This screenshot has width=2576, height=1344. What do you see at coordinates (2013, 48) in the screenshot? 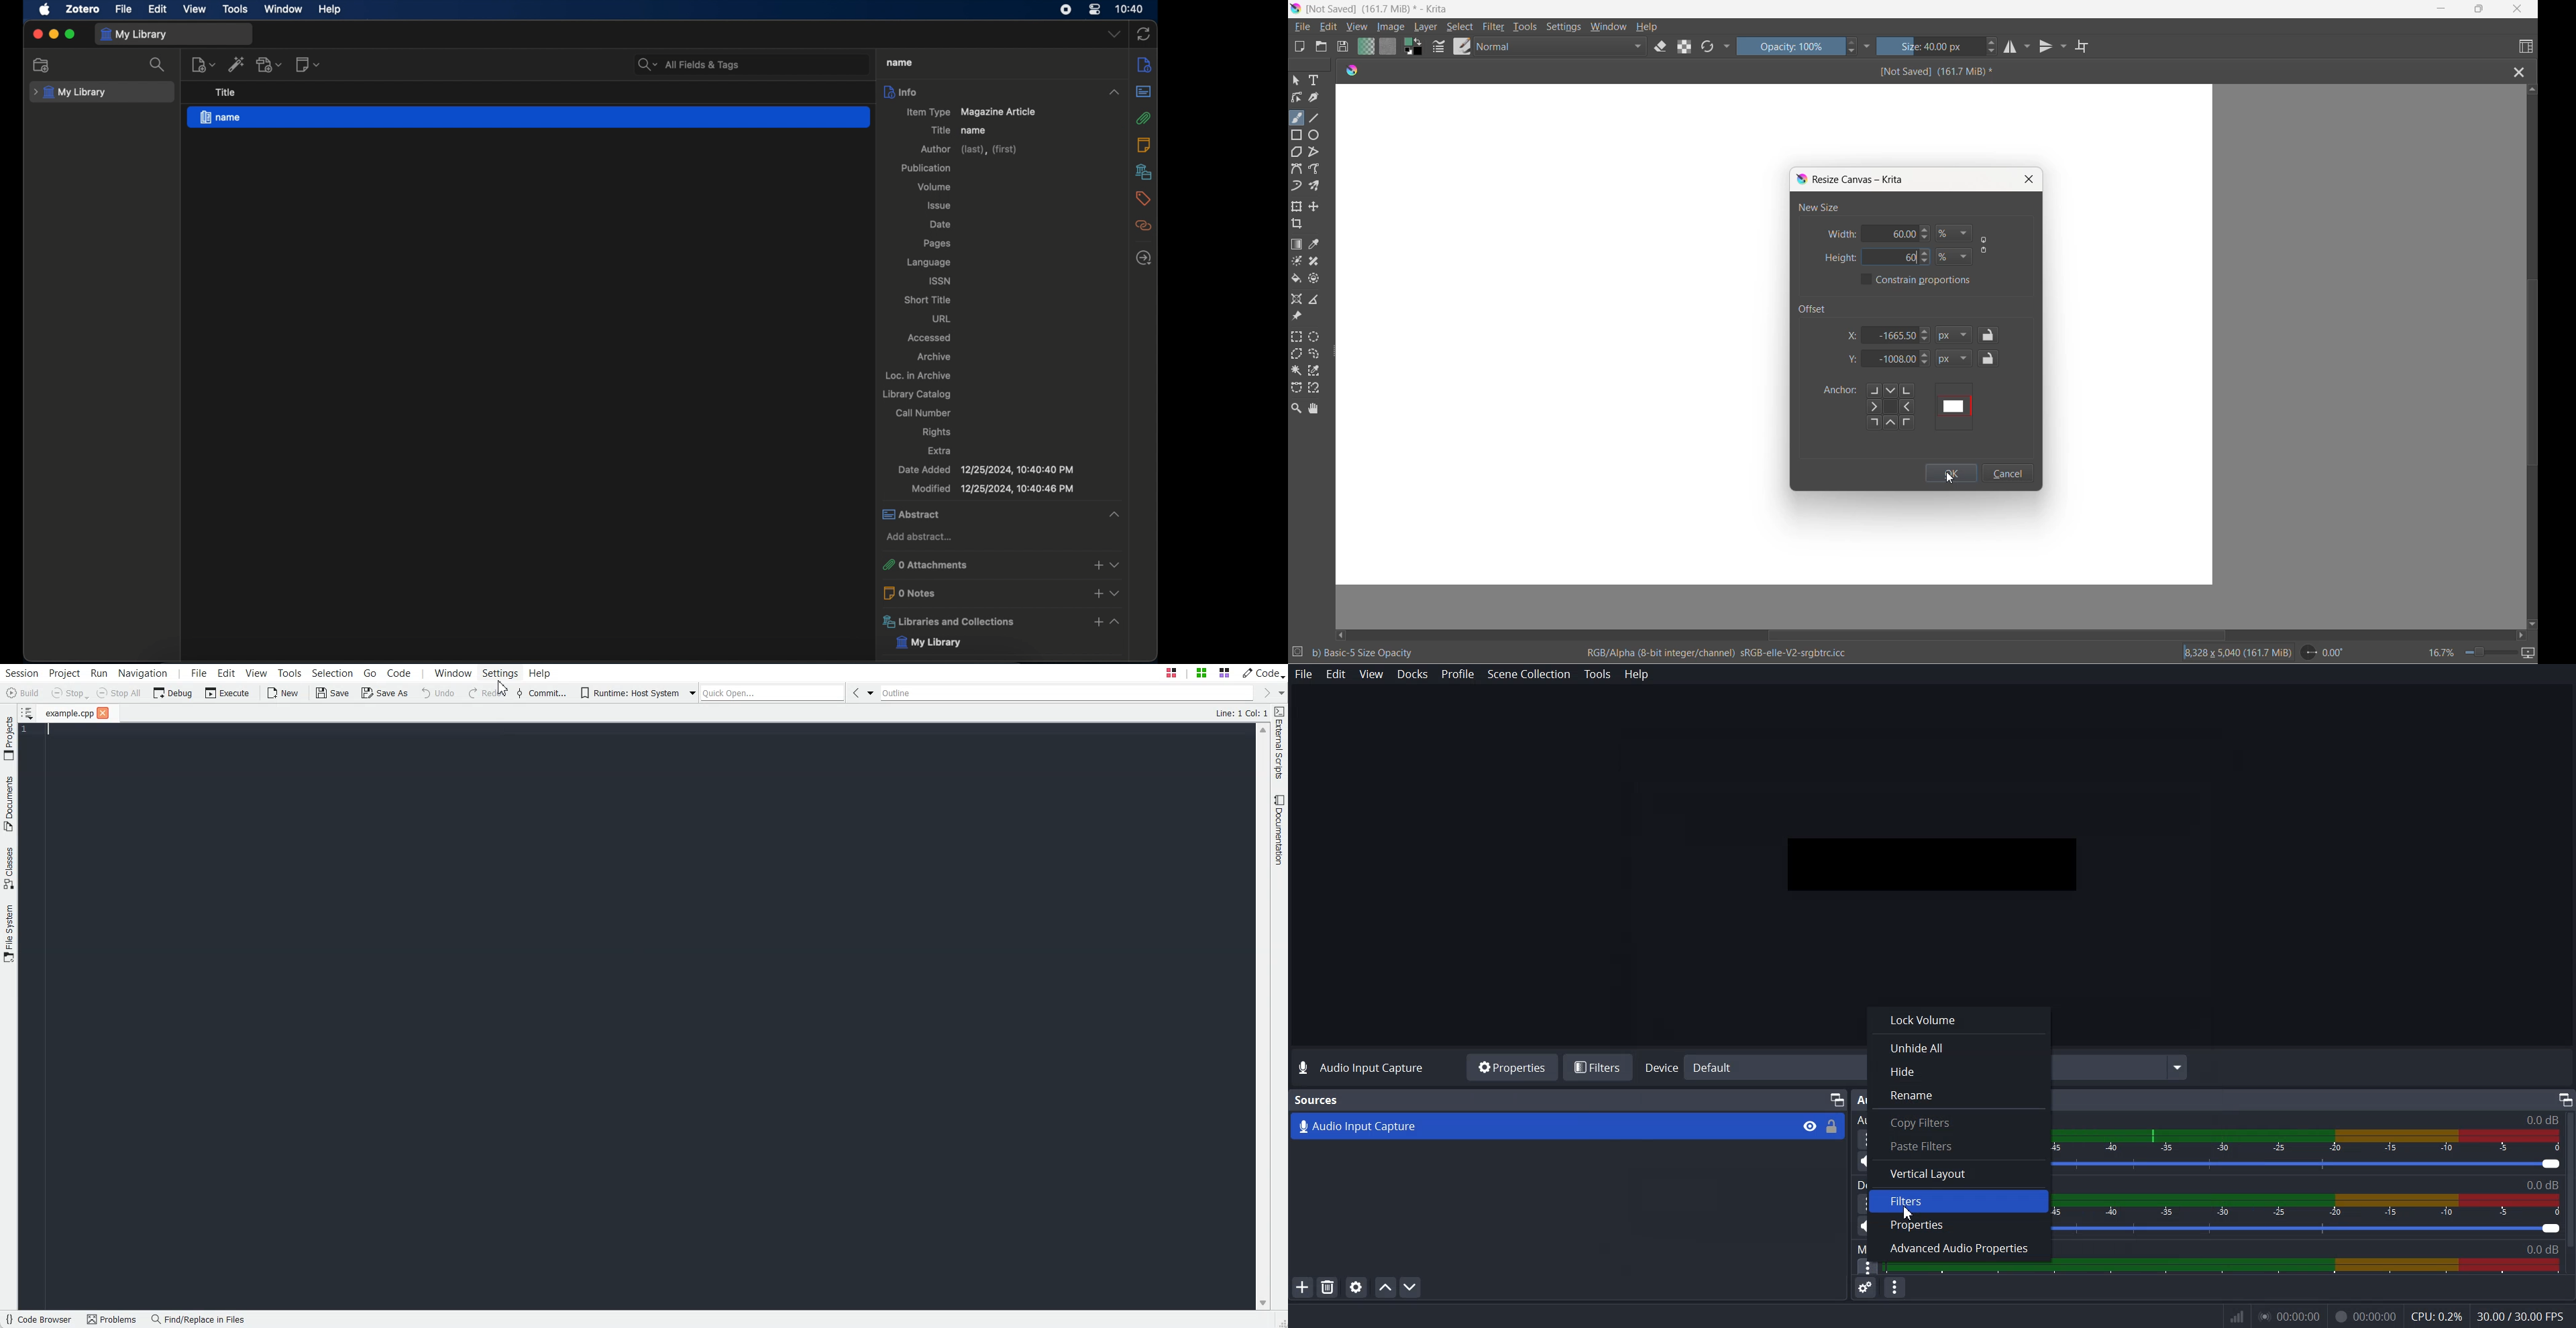
I see `horizontal mirror tool` at bounding box center [2013, 48].